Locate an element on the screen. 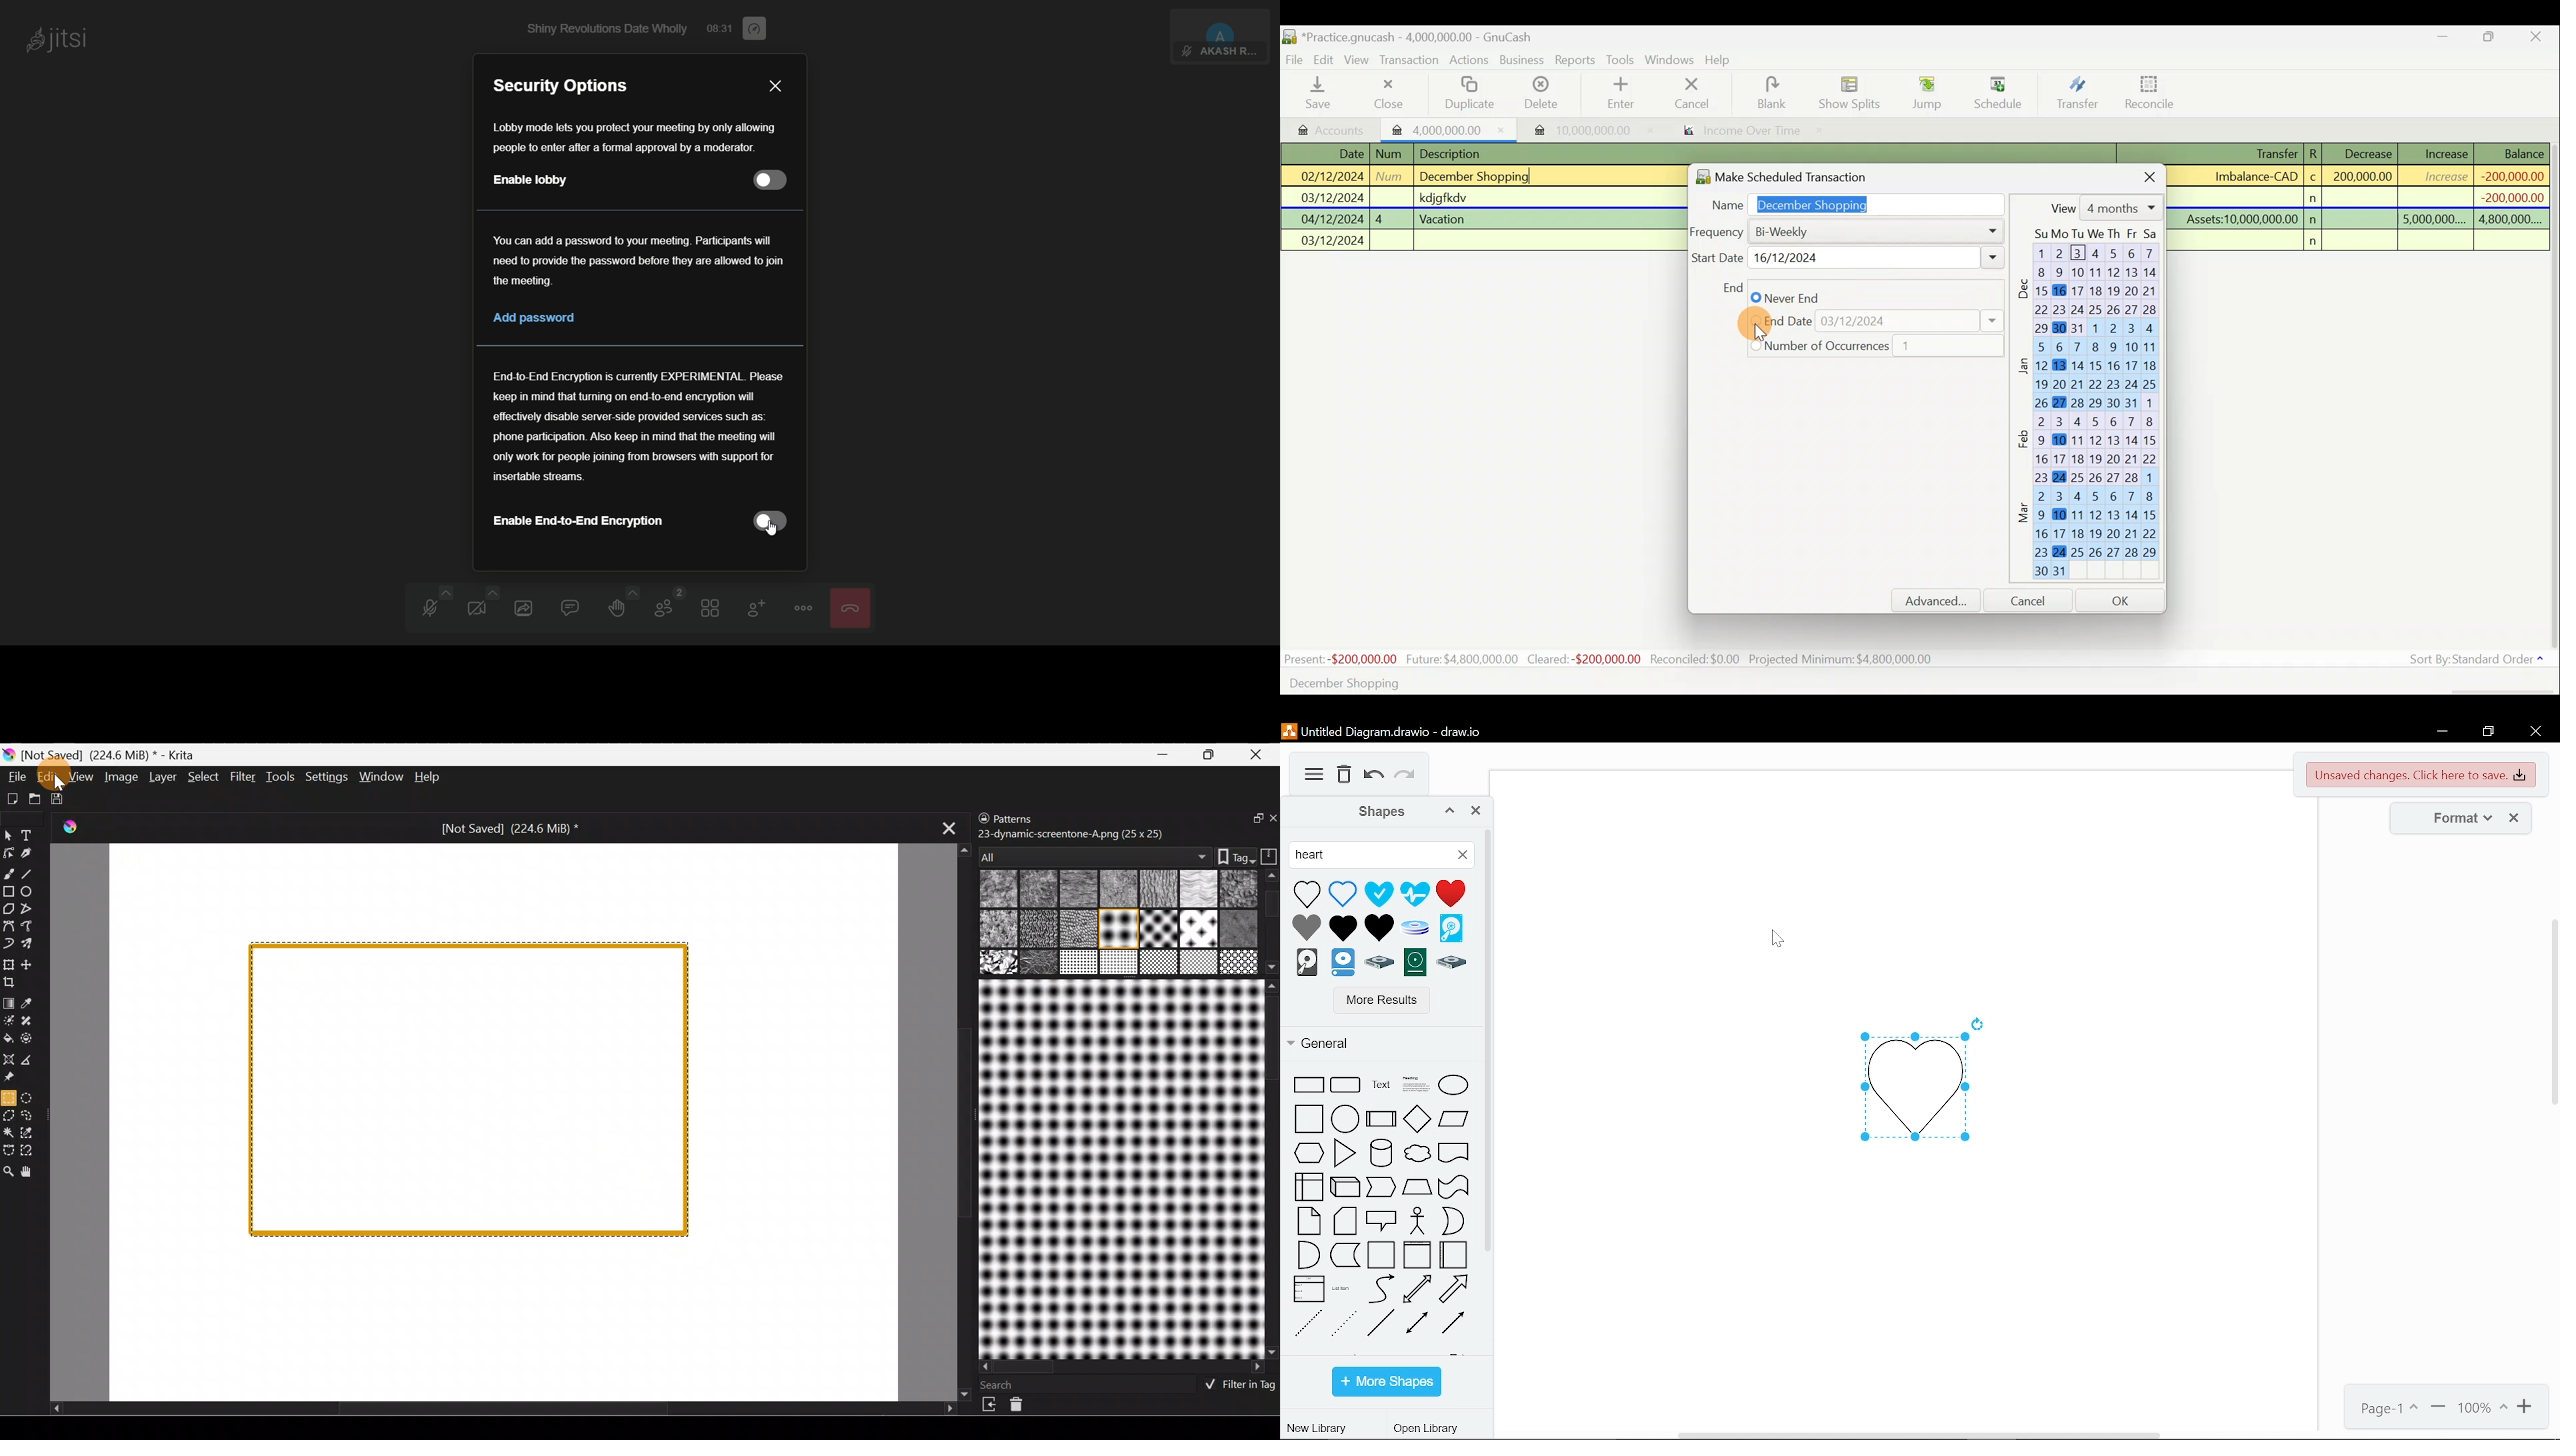 The image size is (2576, 1456). Colourise mask tool is located at coordinates (8, 1020).